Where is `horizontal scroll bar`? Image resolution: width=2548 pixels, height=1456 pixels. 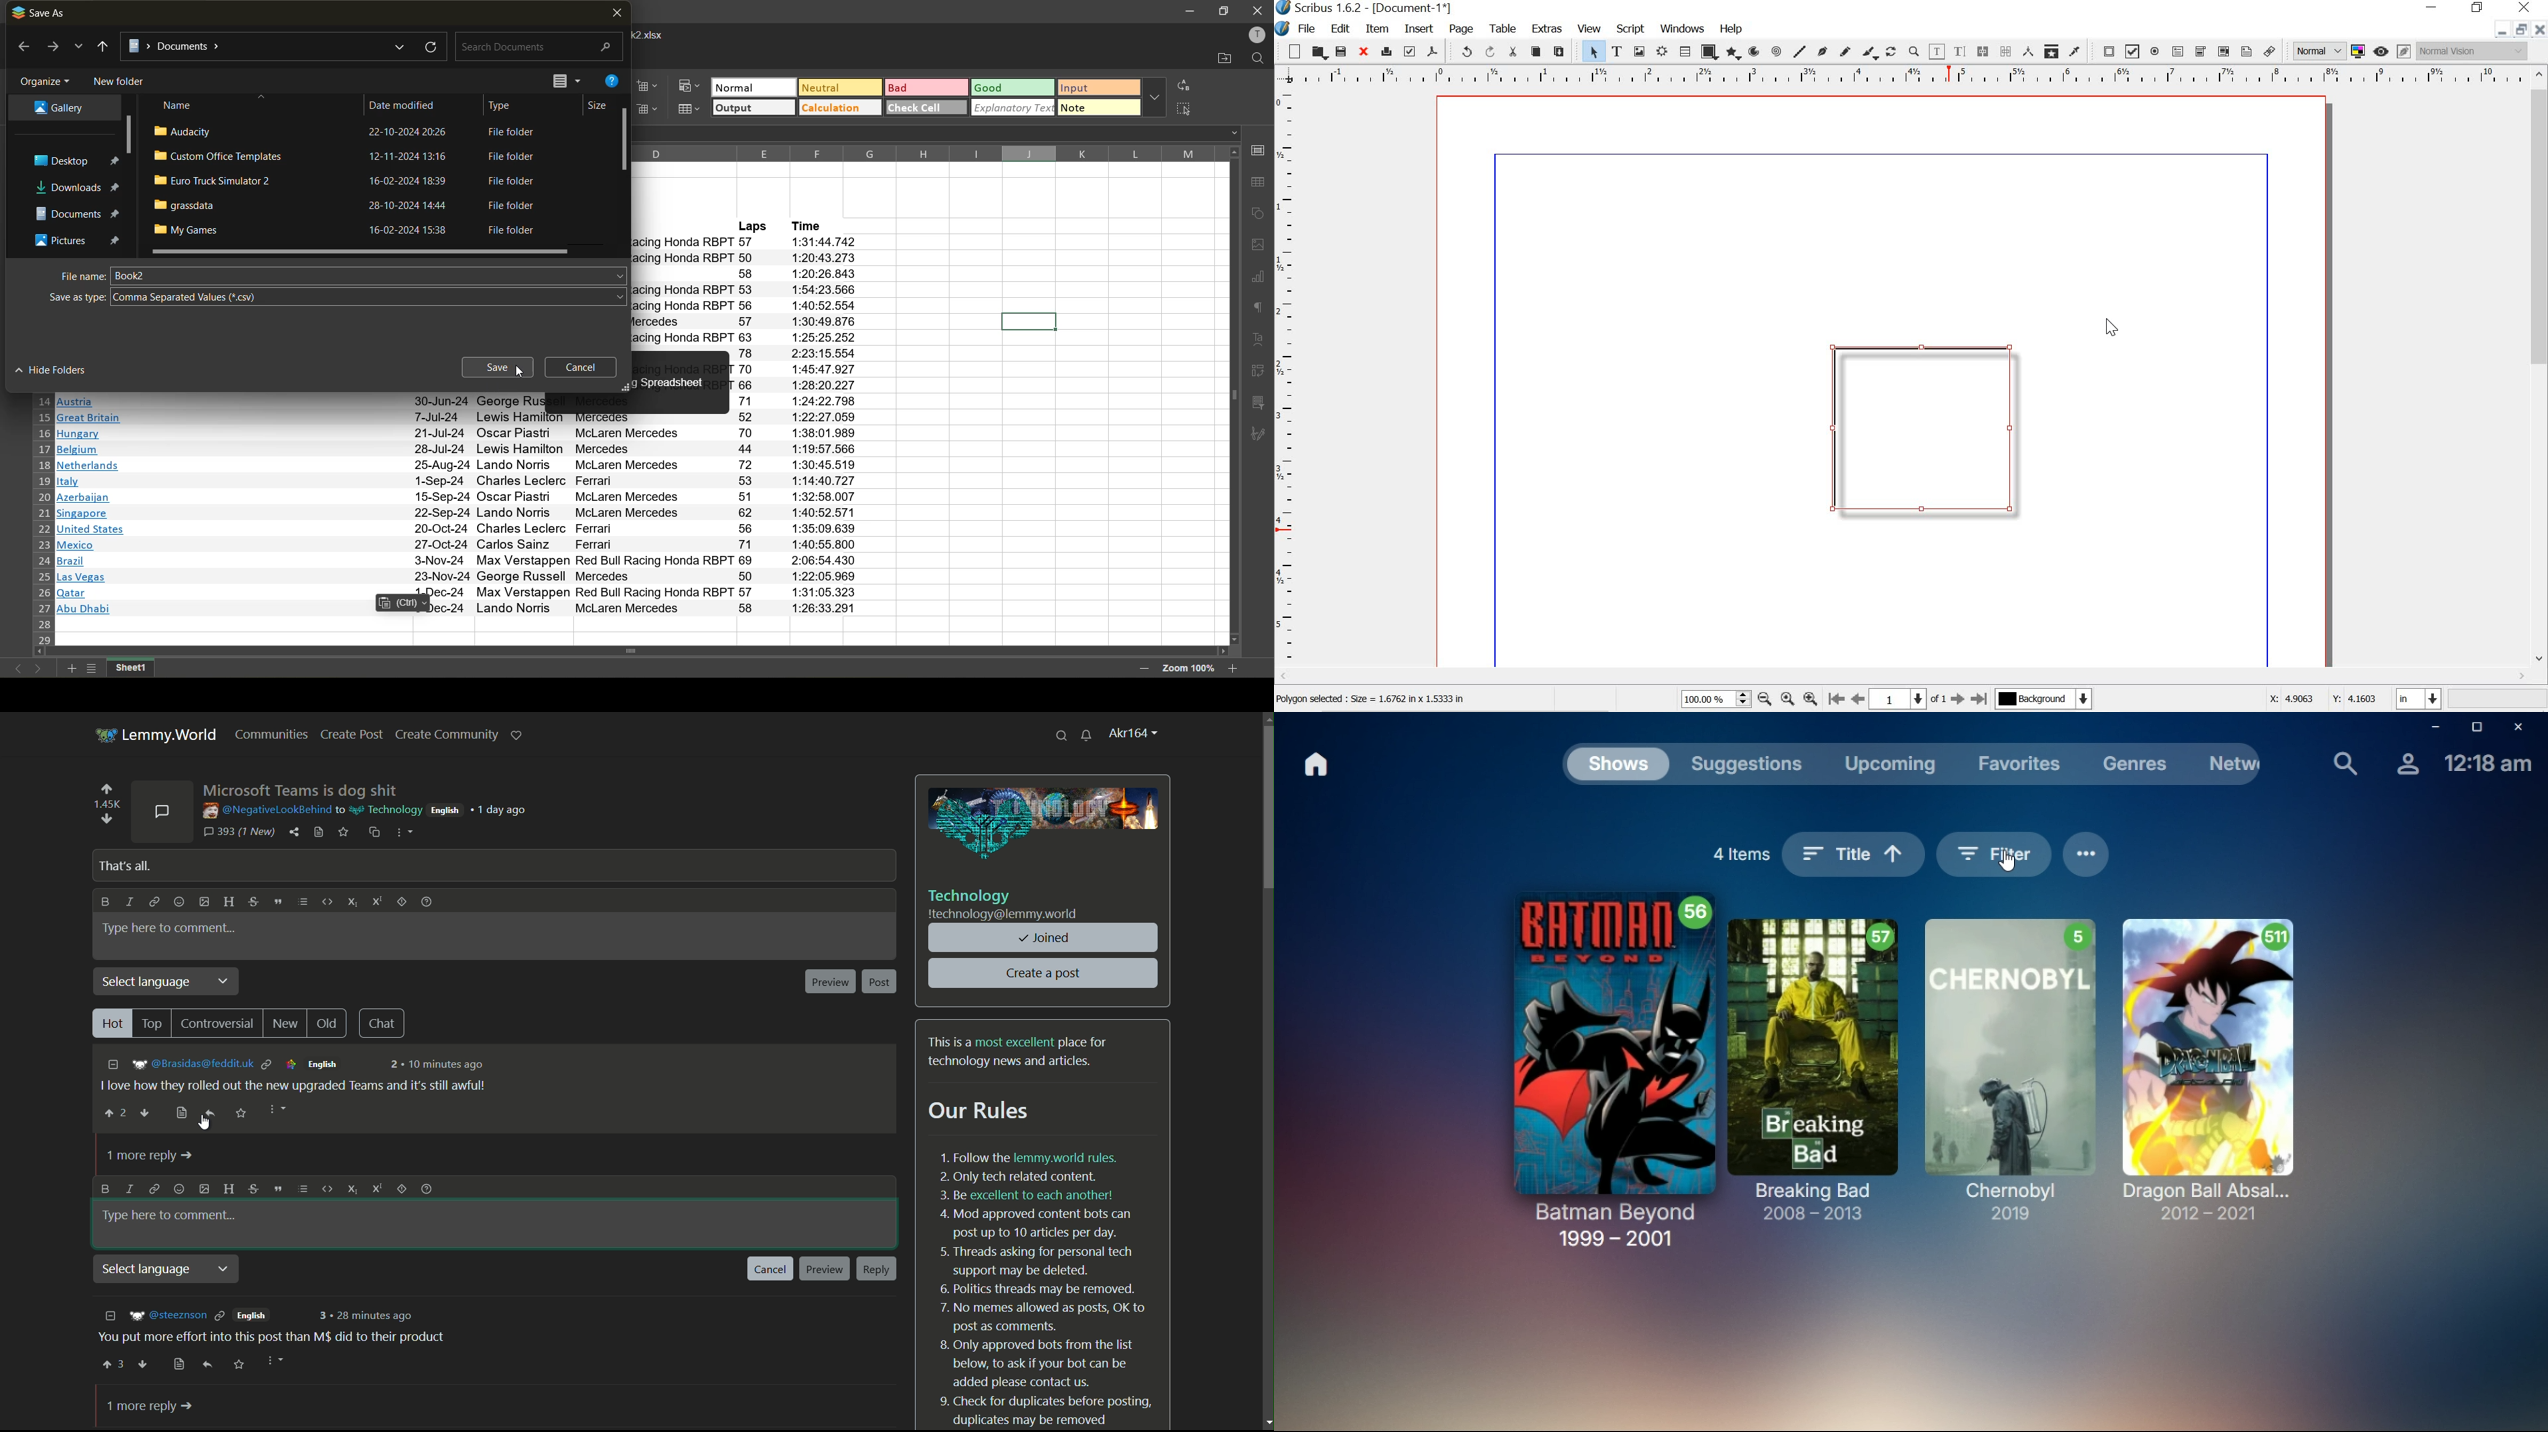
horizontal scroll bar is located at coordinates (360, 252).